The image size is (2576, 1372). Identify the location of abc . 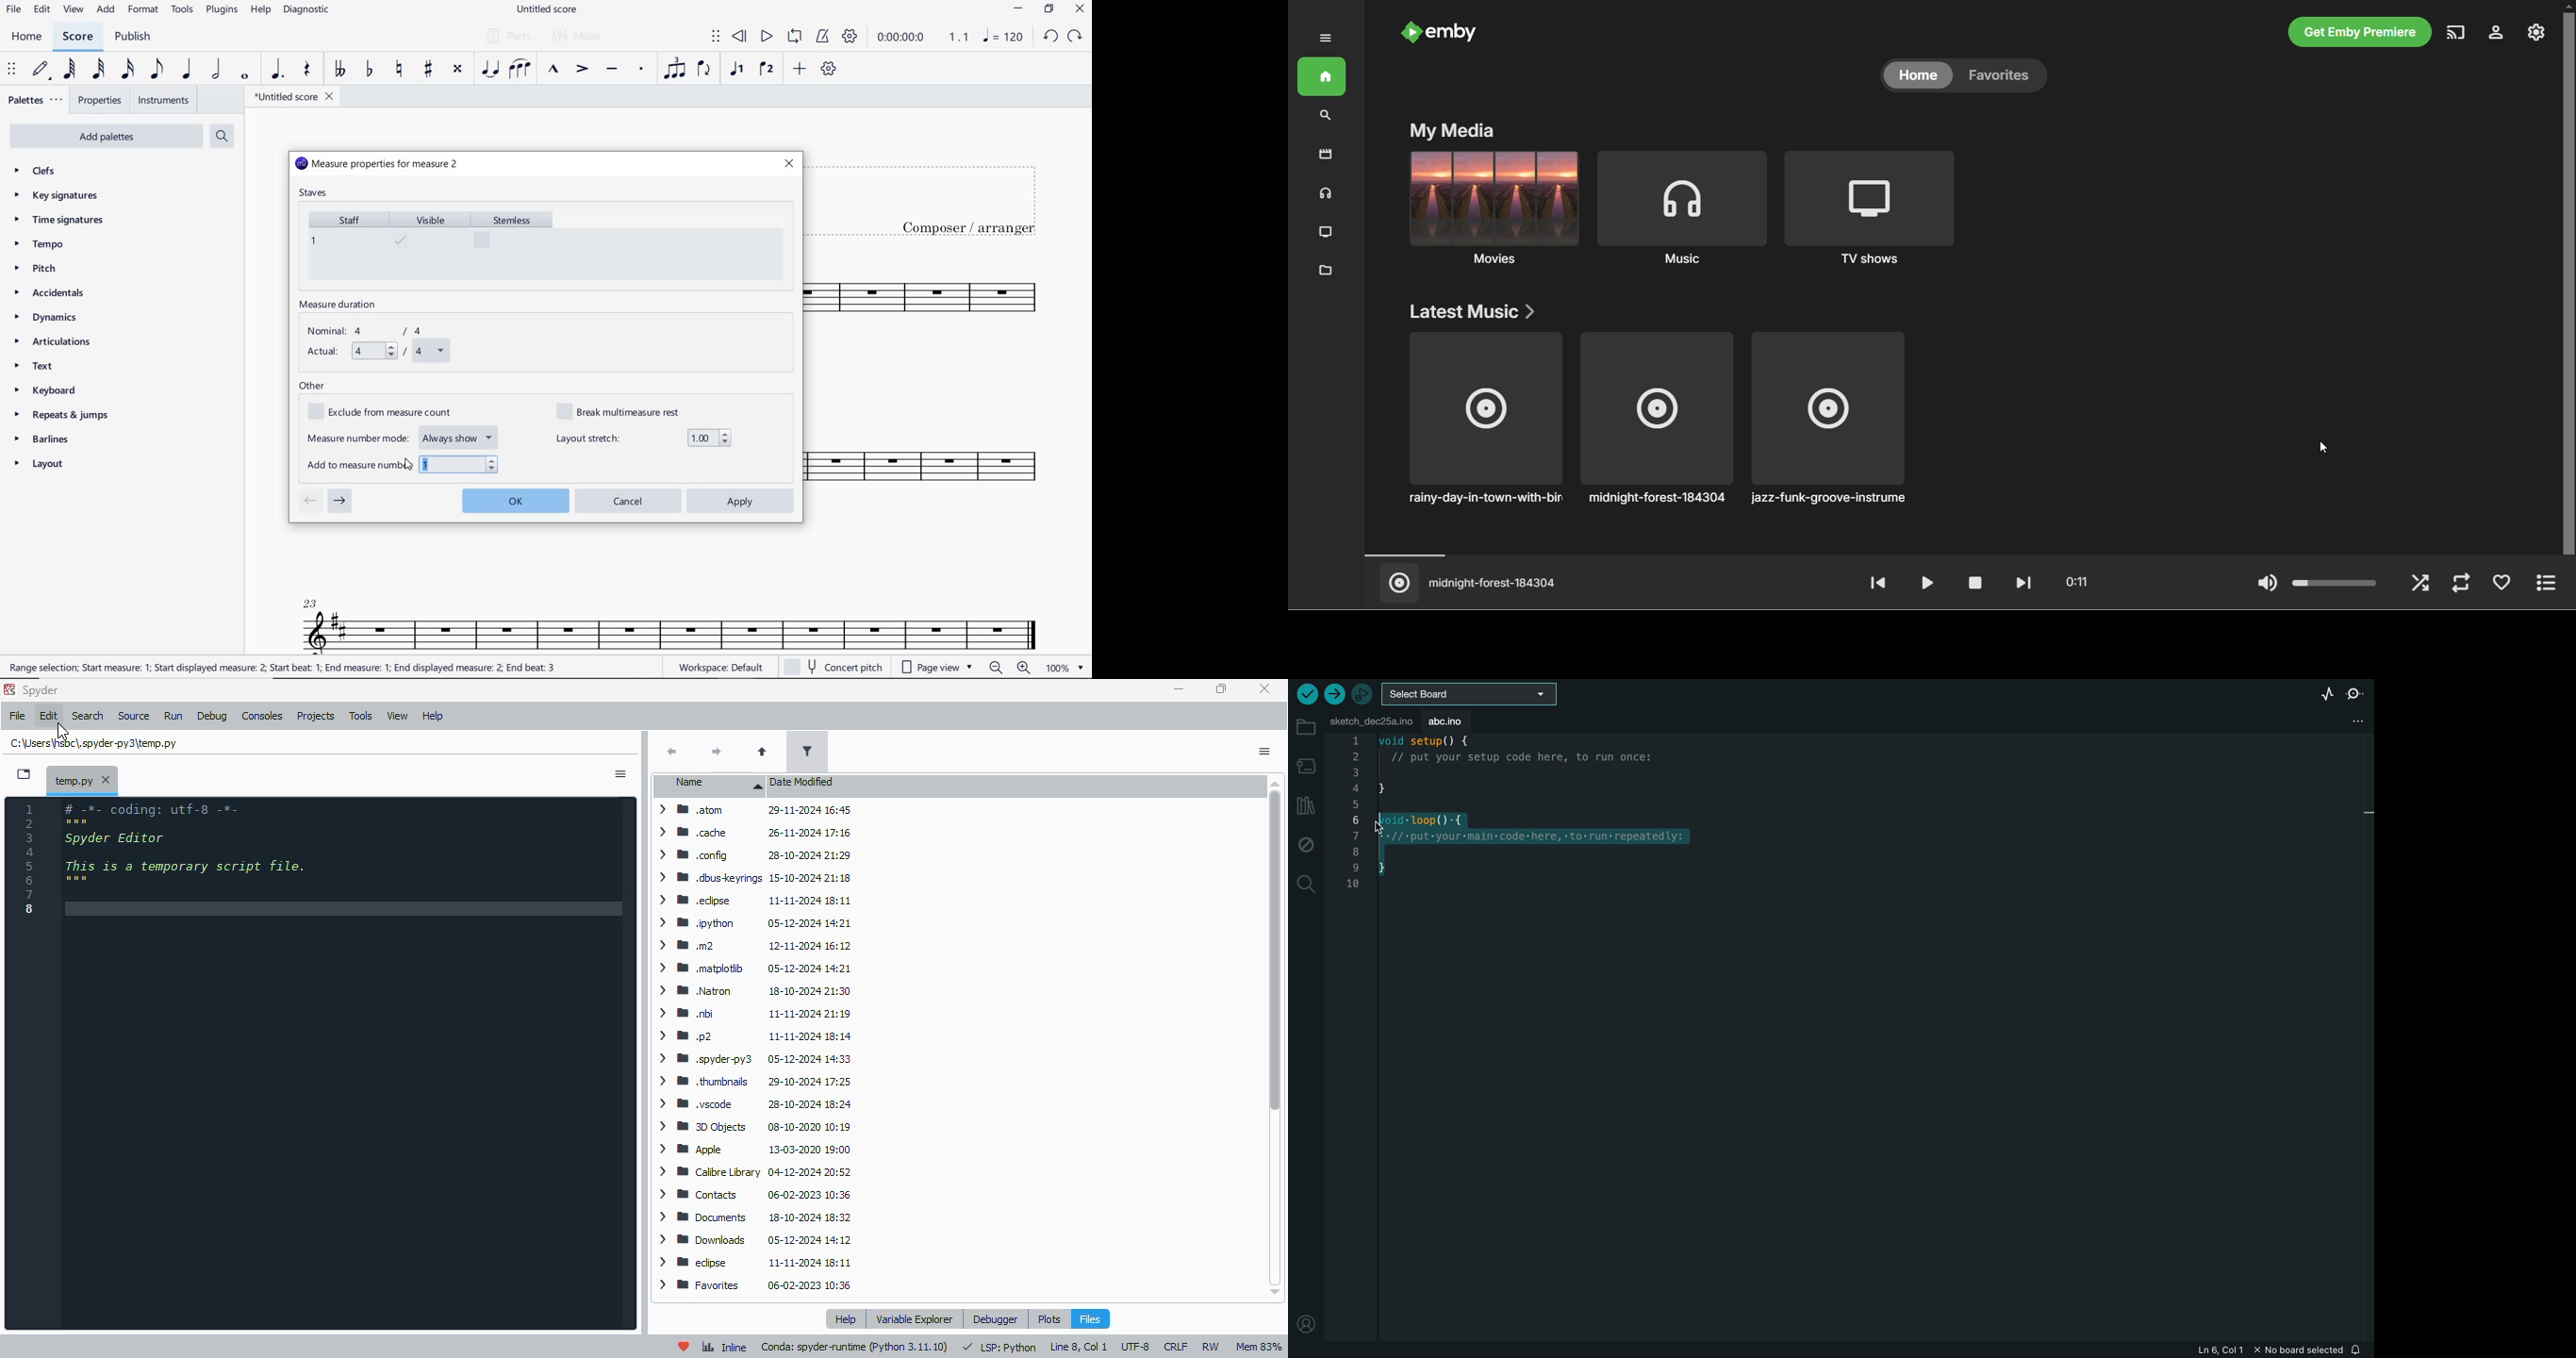
(1445, 719).